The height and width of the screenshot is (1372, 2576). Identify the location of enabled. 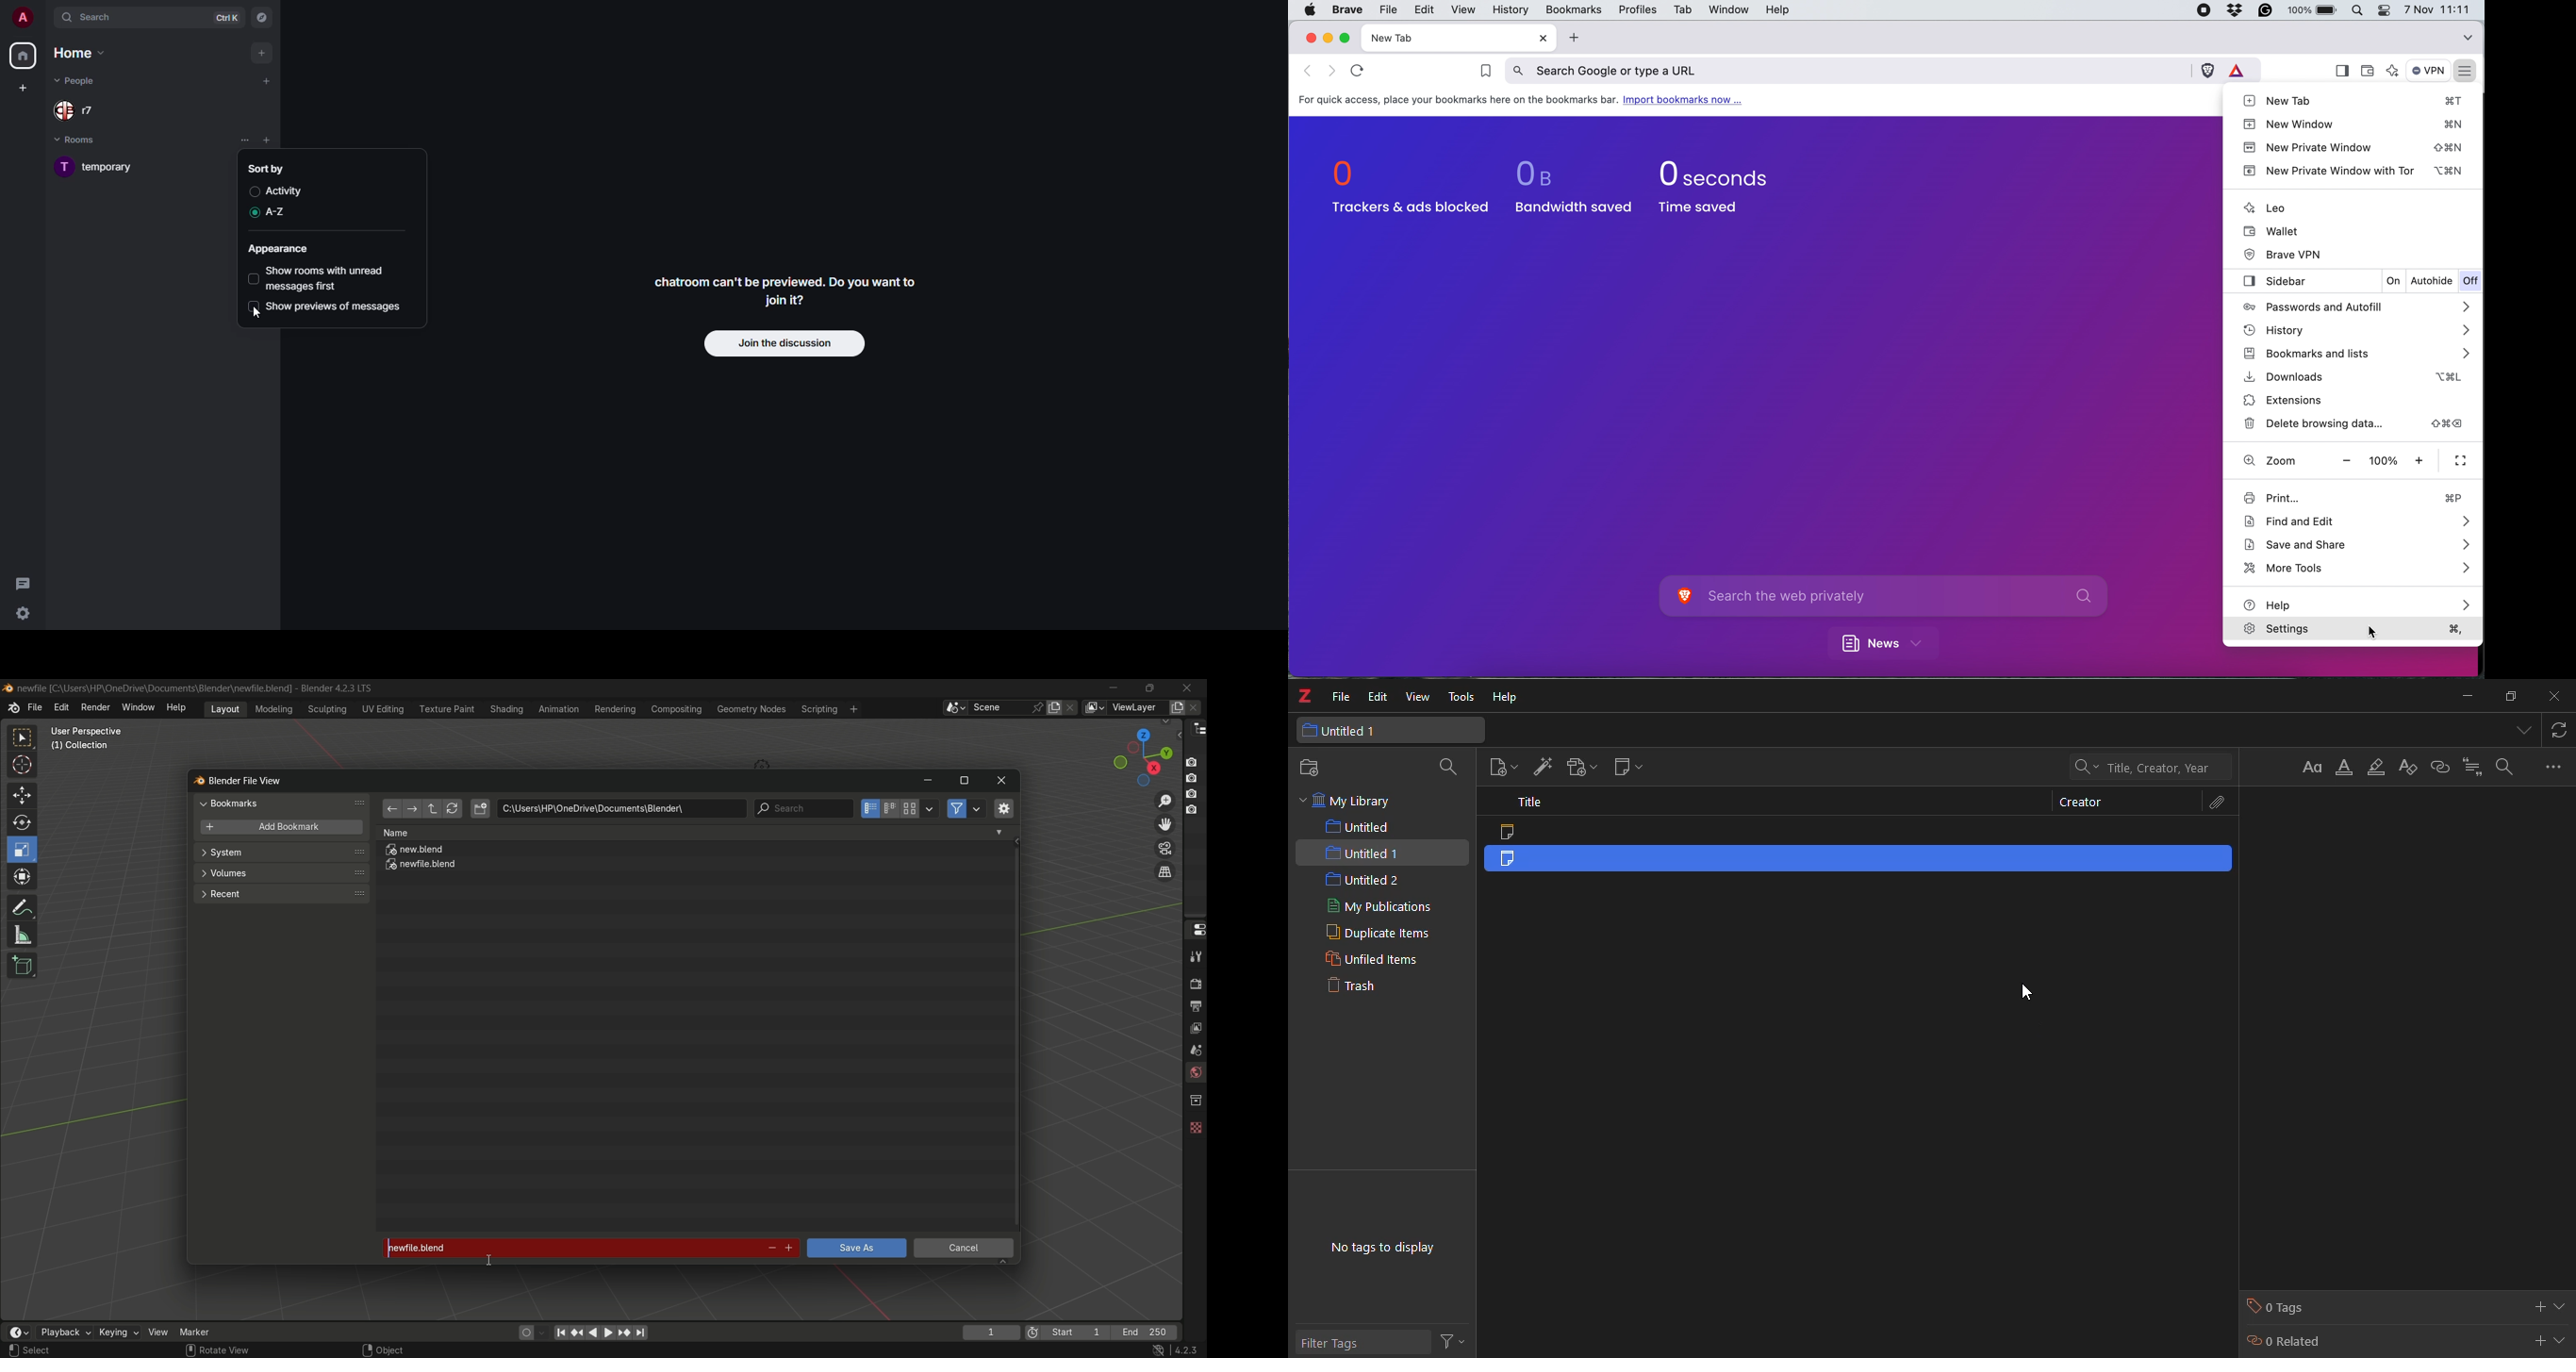
(252, 213).